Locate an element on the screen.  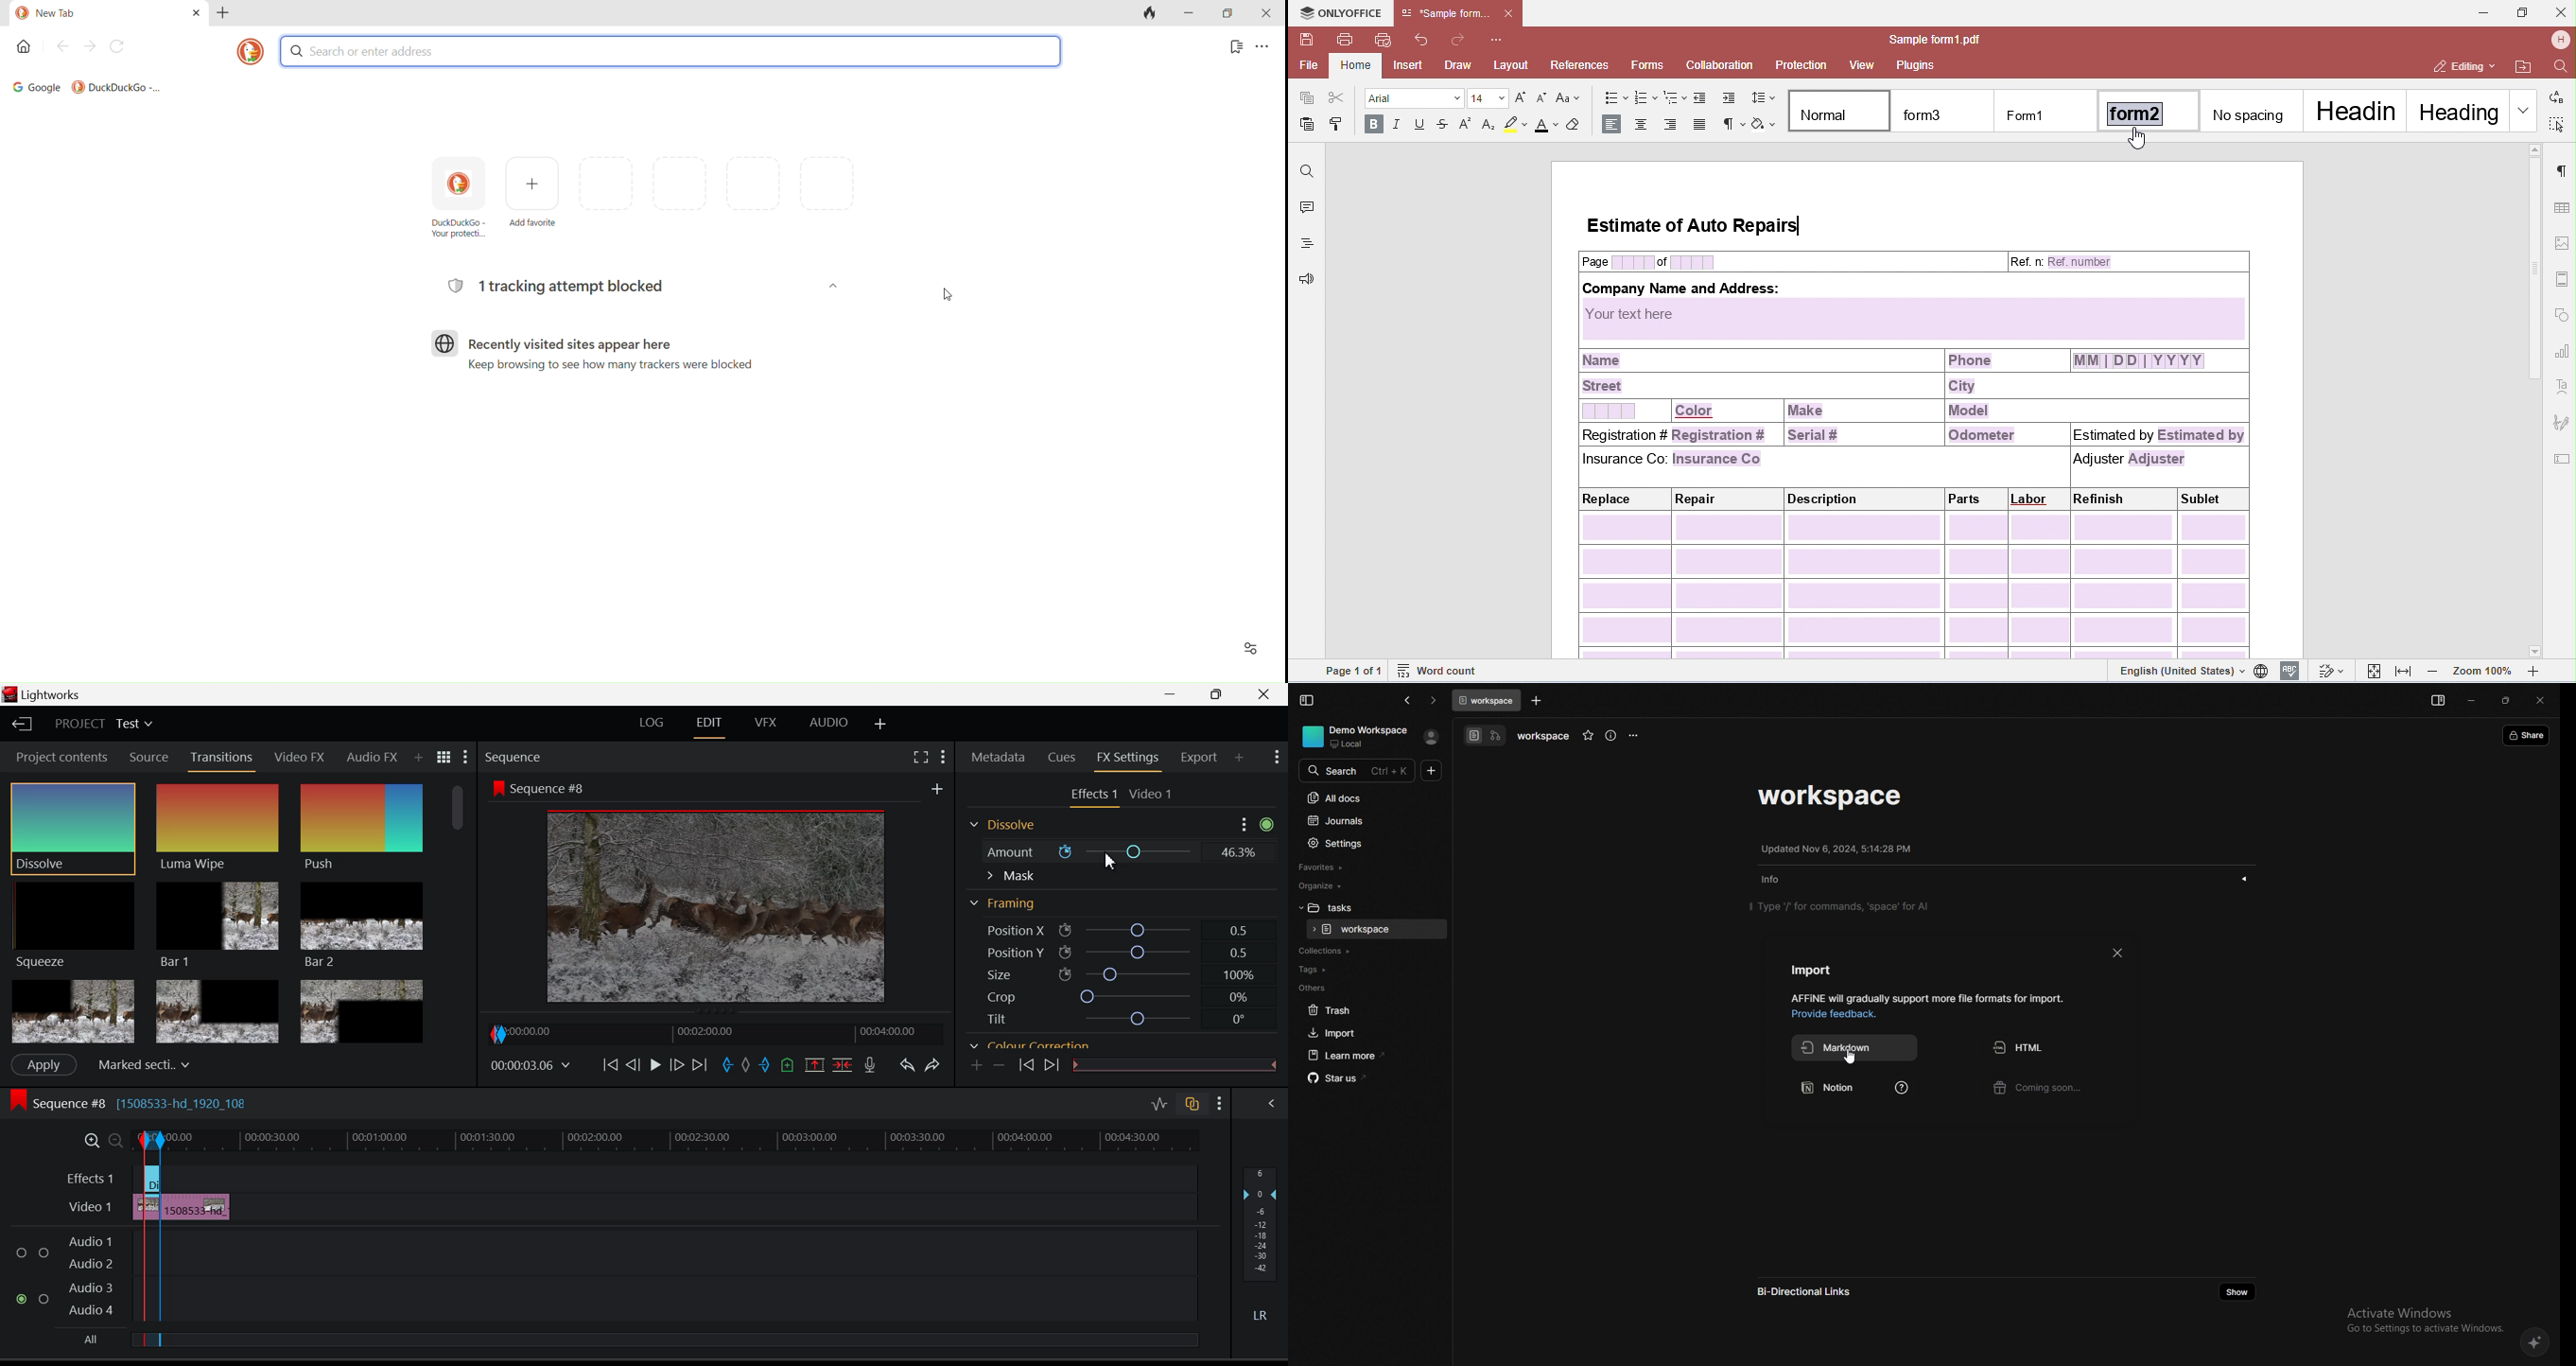
import is located at coordinates (1813, 969).